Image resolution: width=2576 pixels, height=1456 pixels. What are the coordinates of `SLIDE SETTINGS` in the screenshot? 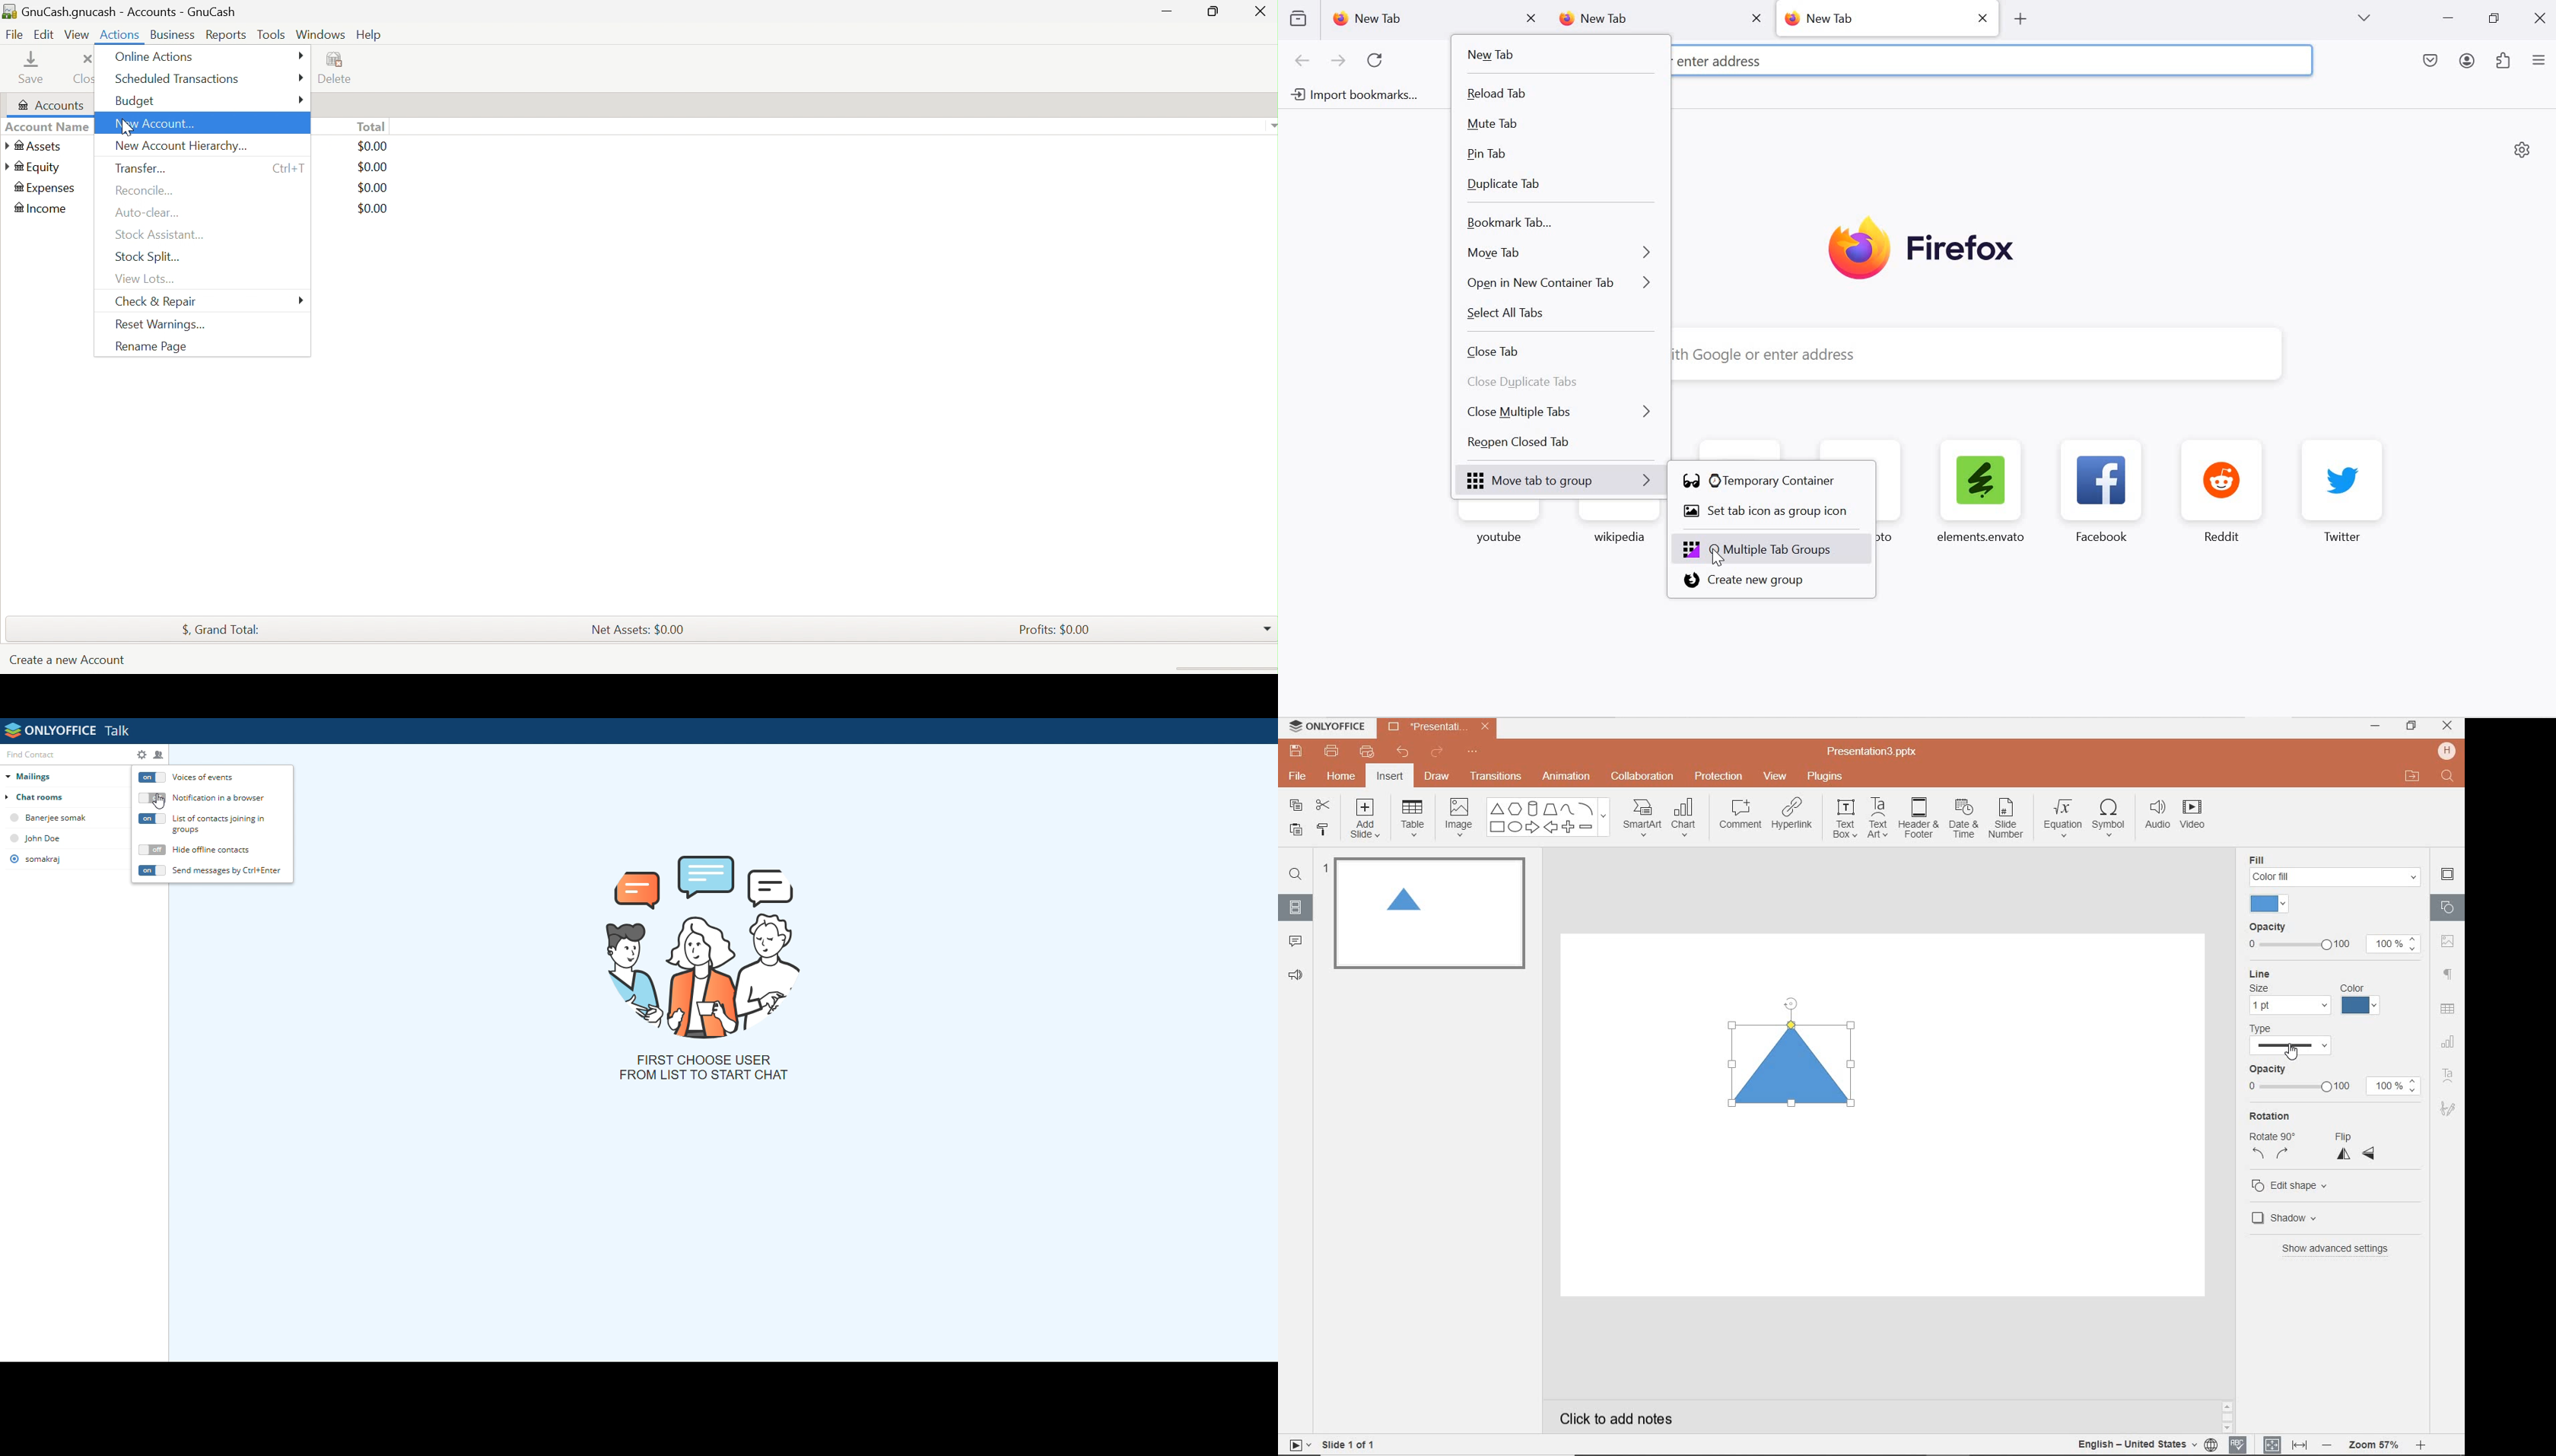 It's located at (2448, 875).